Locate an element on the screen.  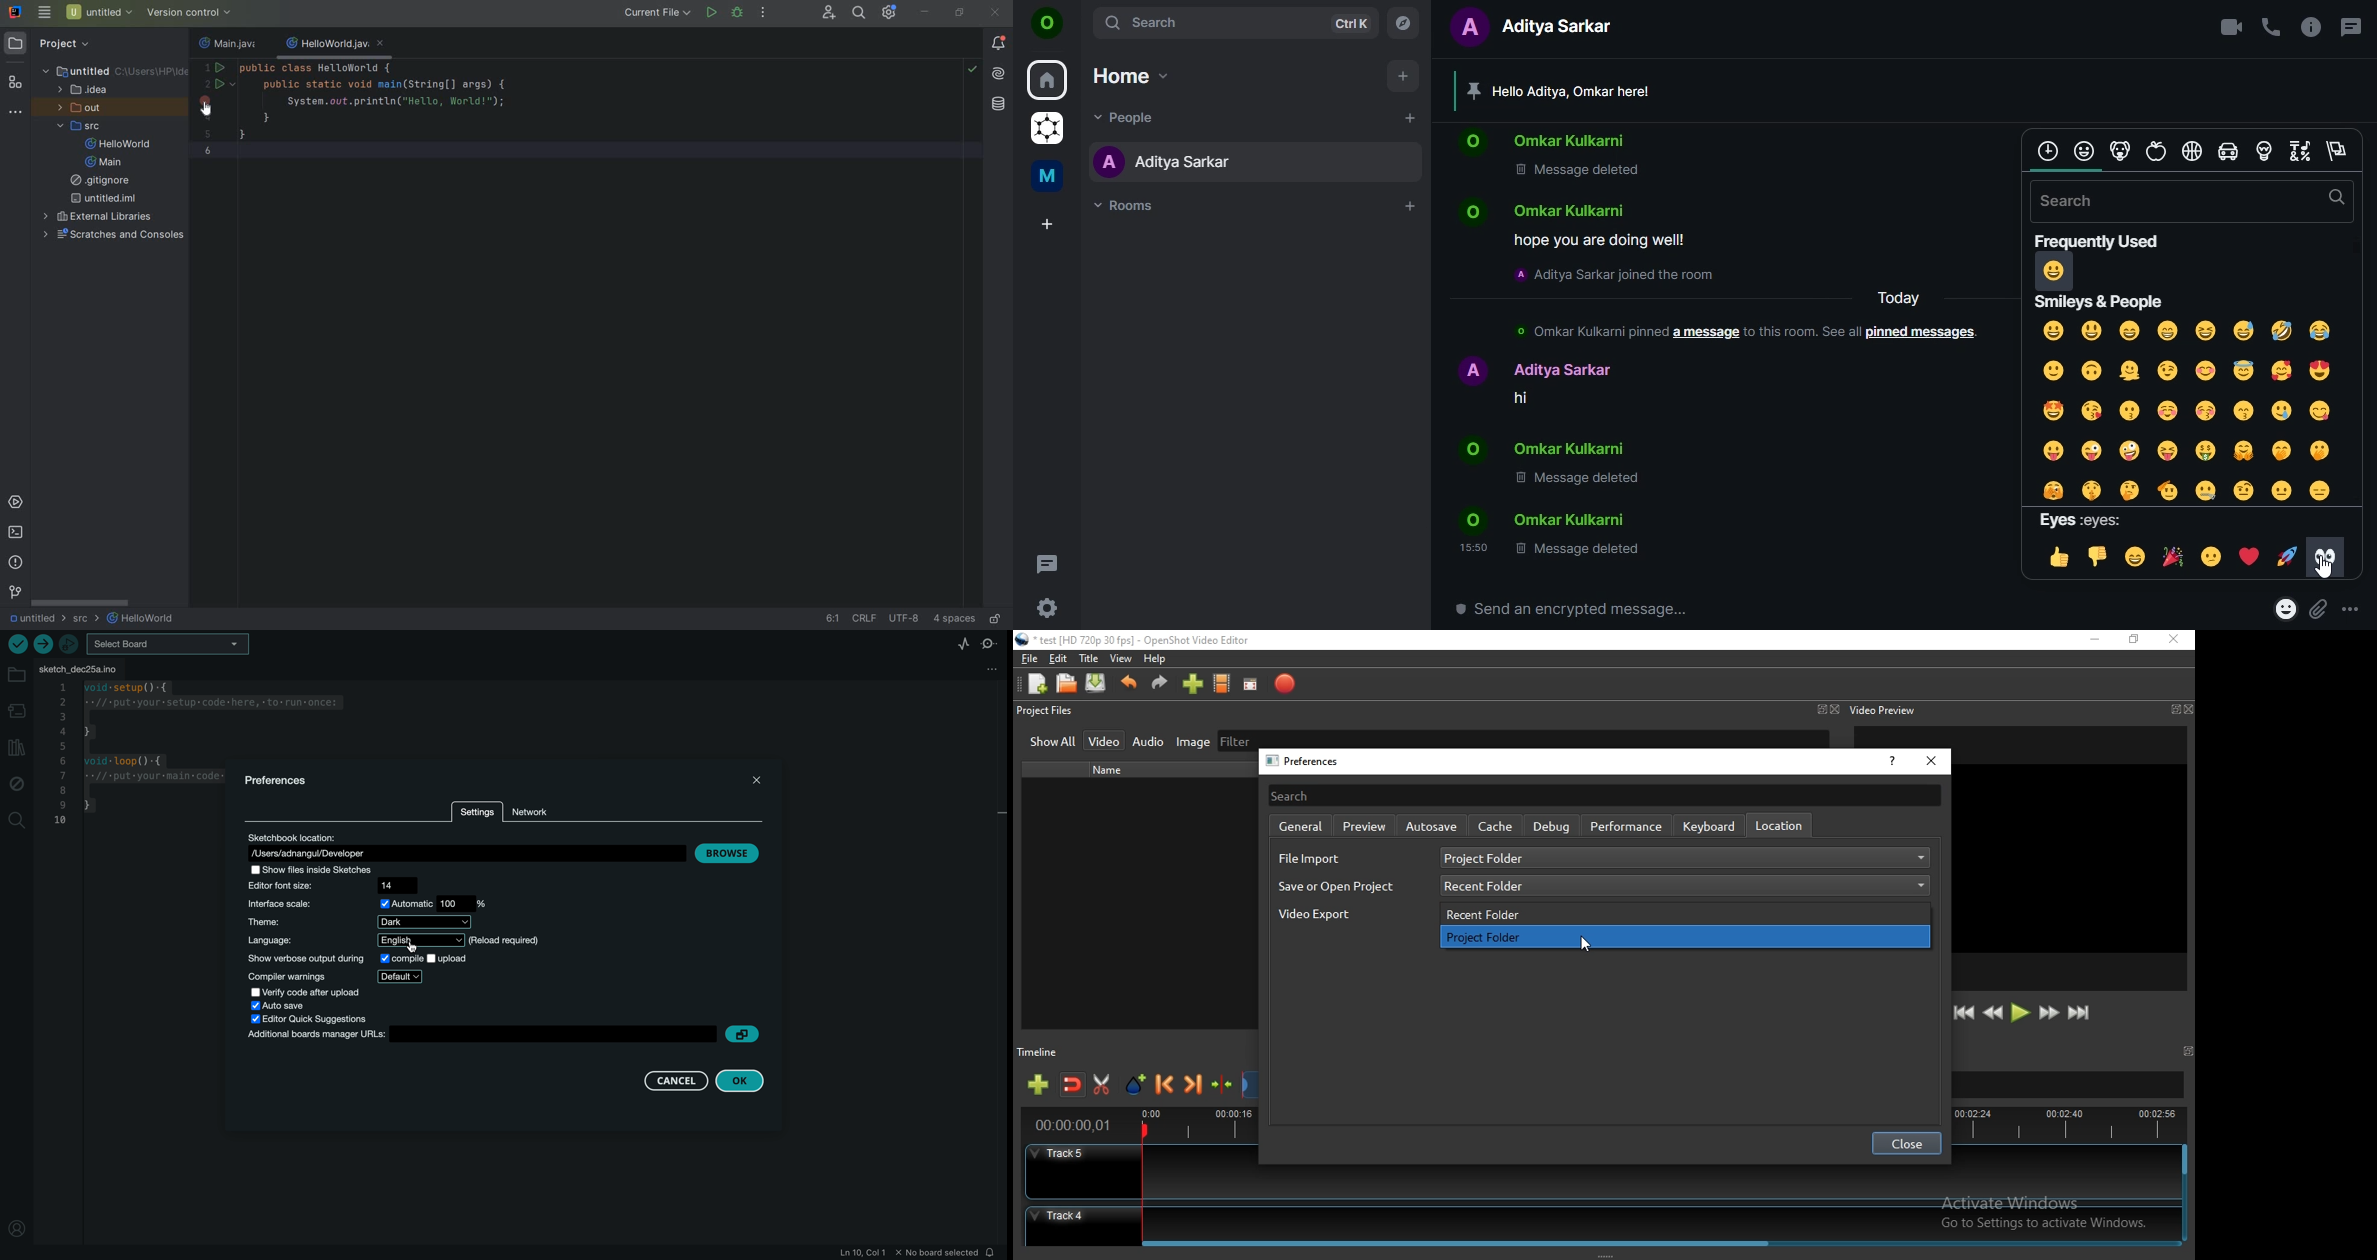
winking face is located at coordinates (2167, 370).